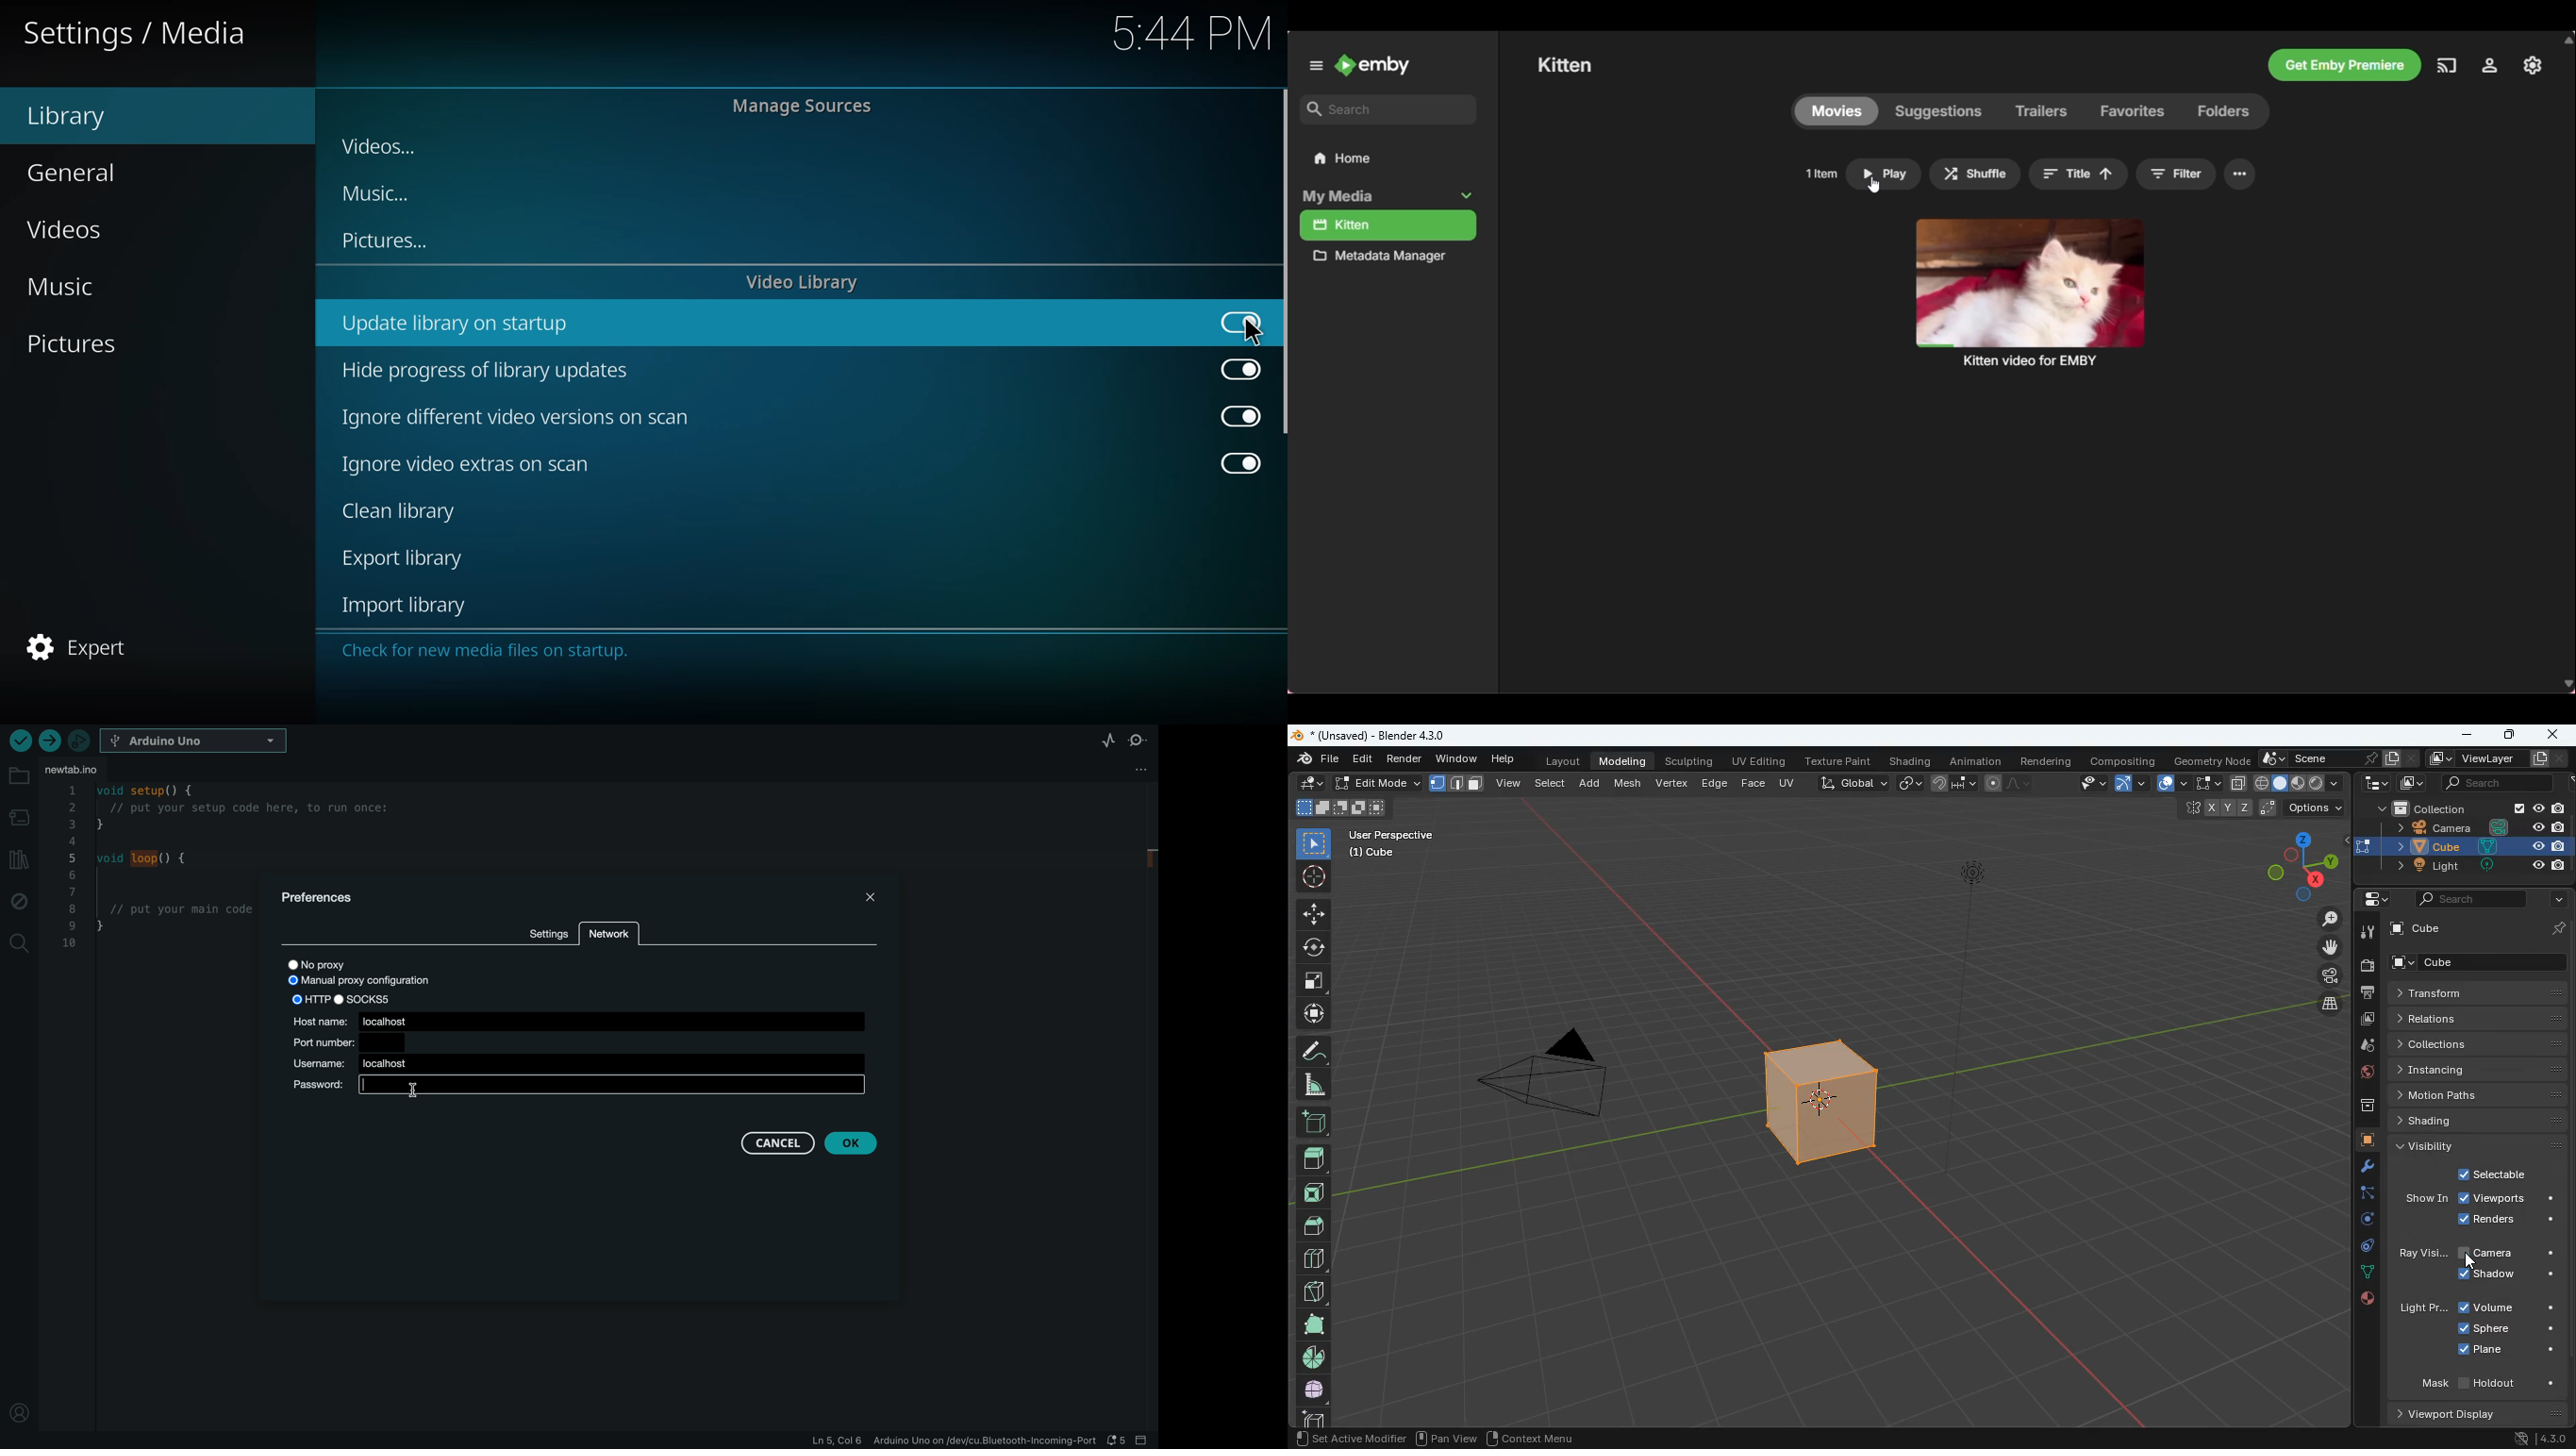  I want to click on set active modifier, so click(1348, 1437).